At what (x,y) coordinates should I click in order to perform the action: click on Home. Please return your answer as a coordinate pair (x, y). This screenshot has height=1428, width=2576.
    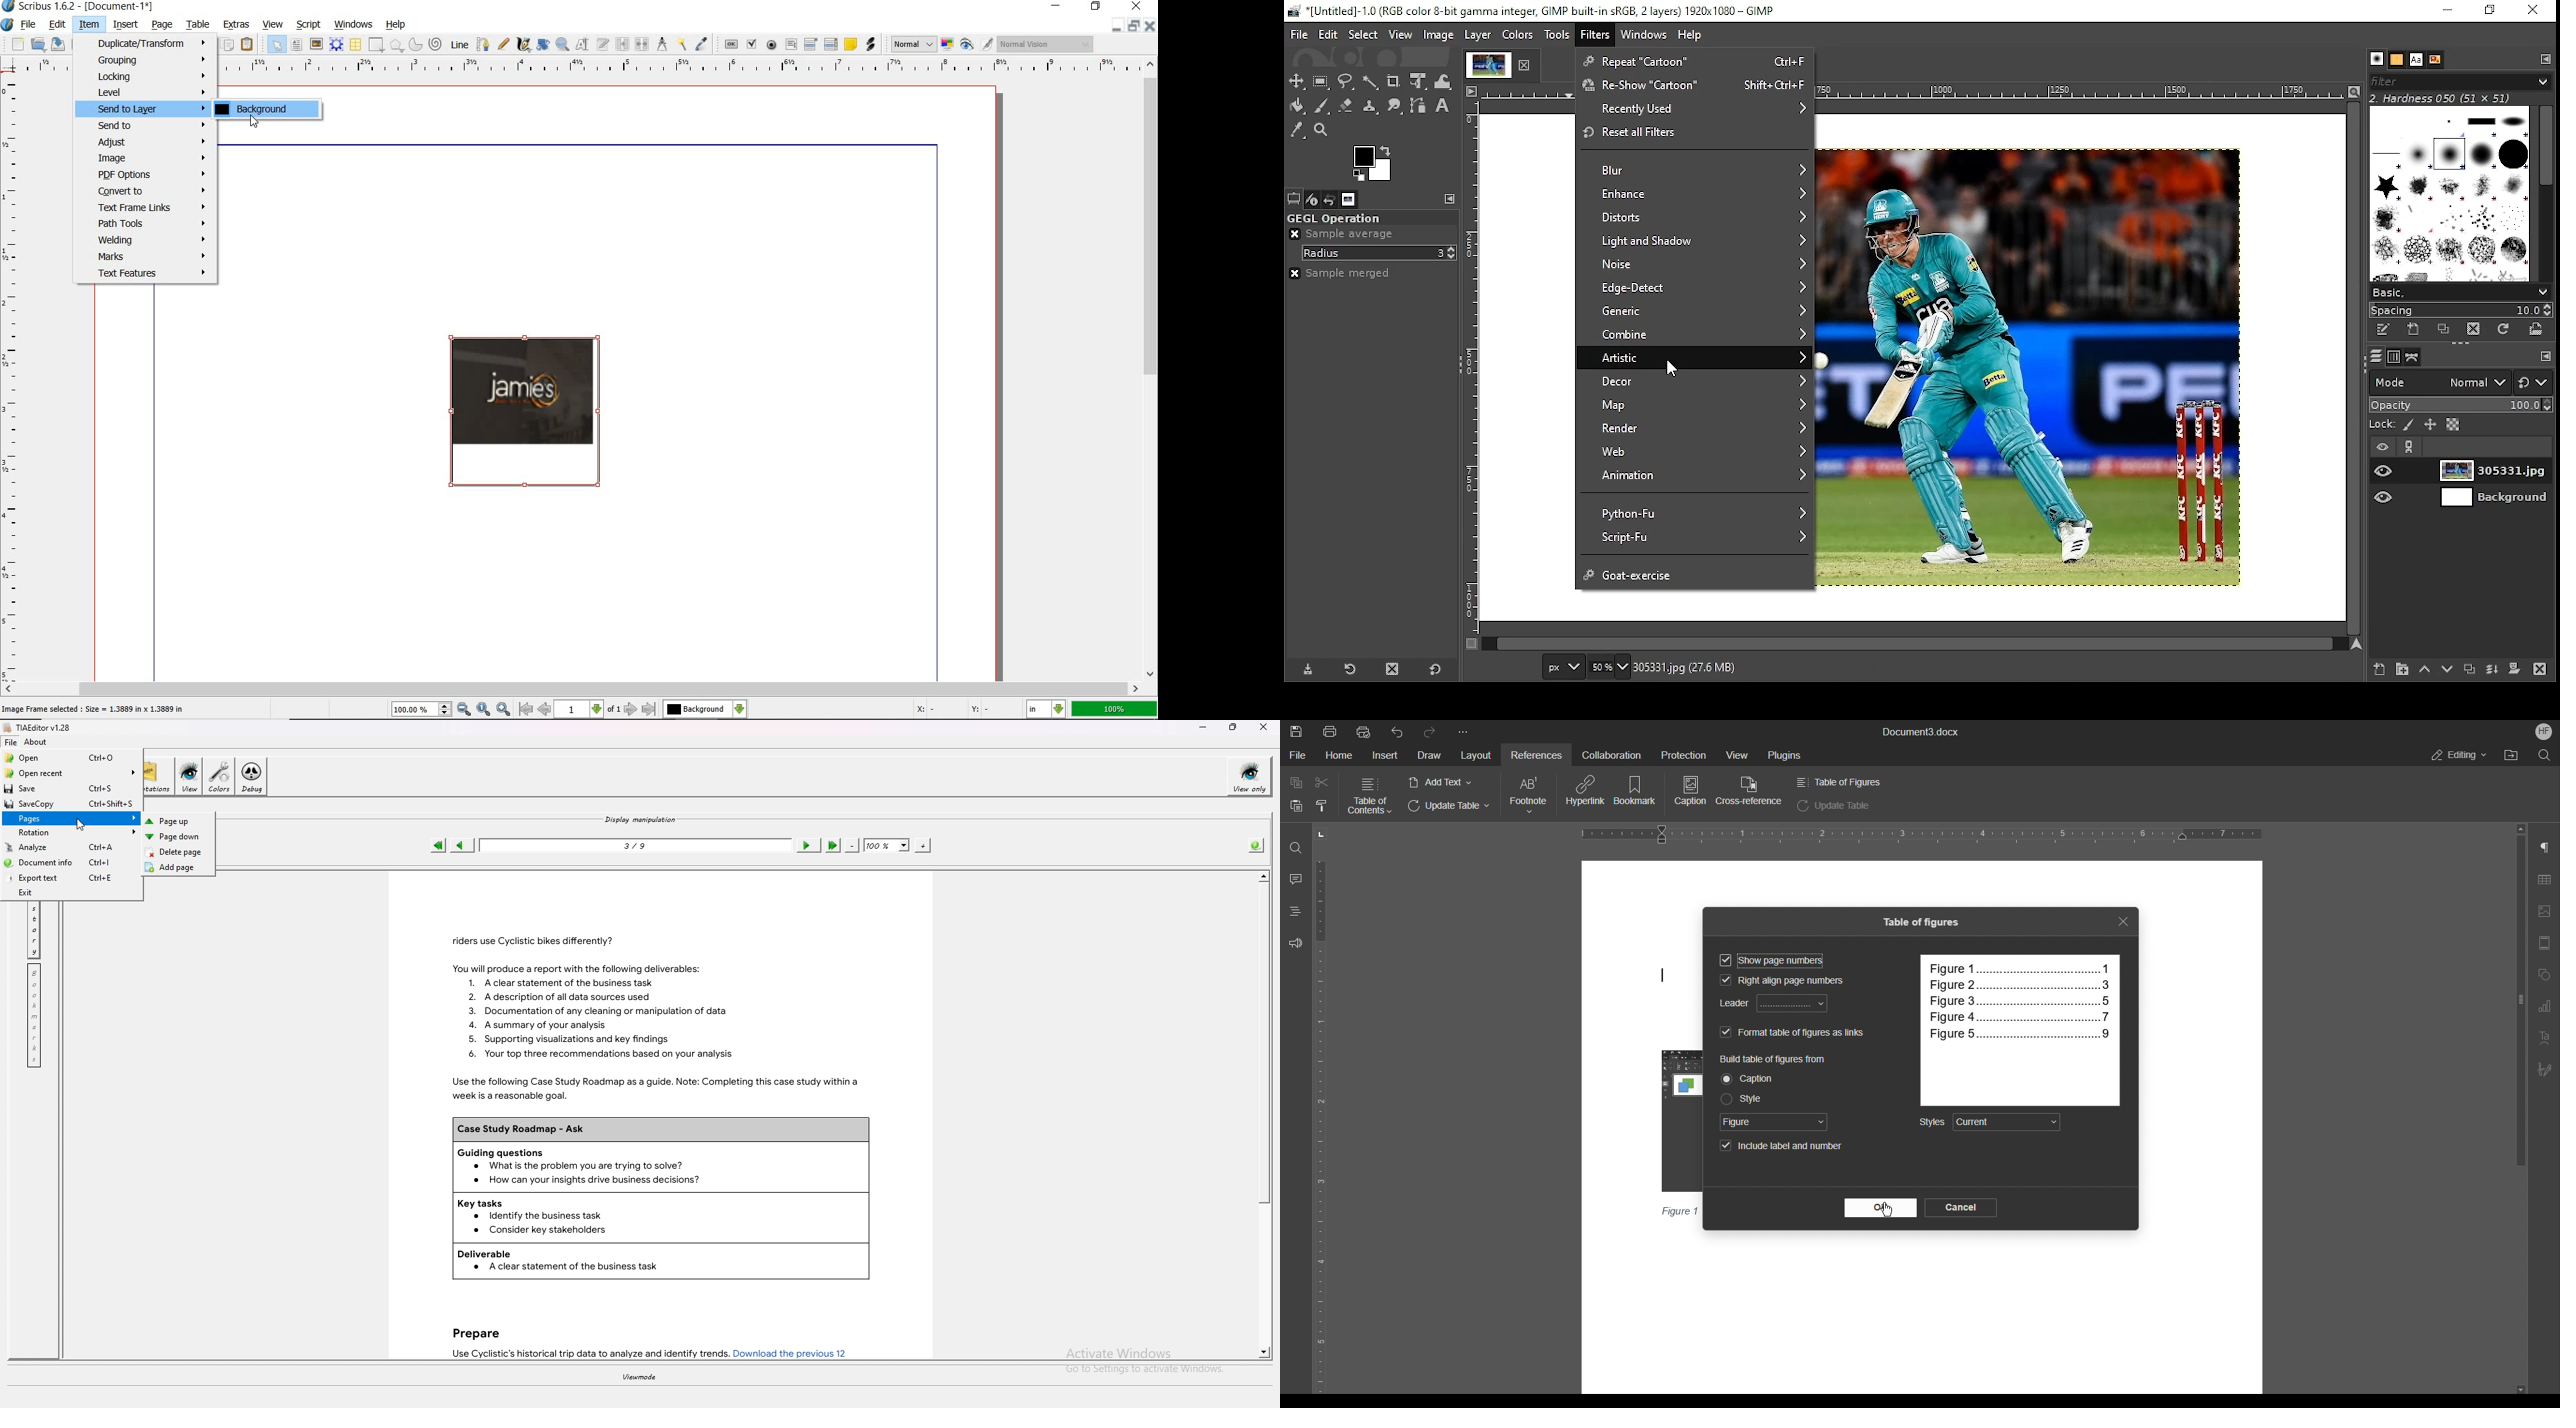
    Looking at the image, I should click on (1341, 755).